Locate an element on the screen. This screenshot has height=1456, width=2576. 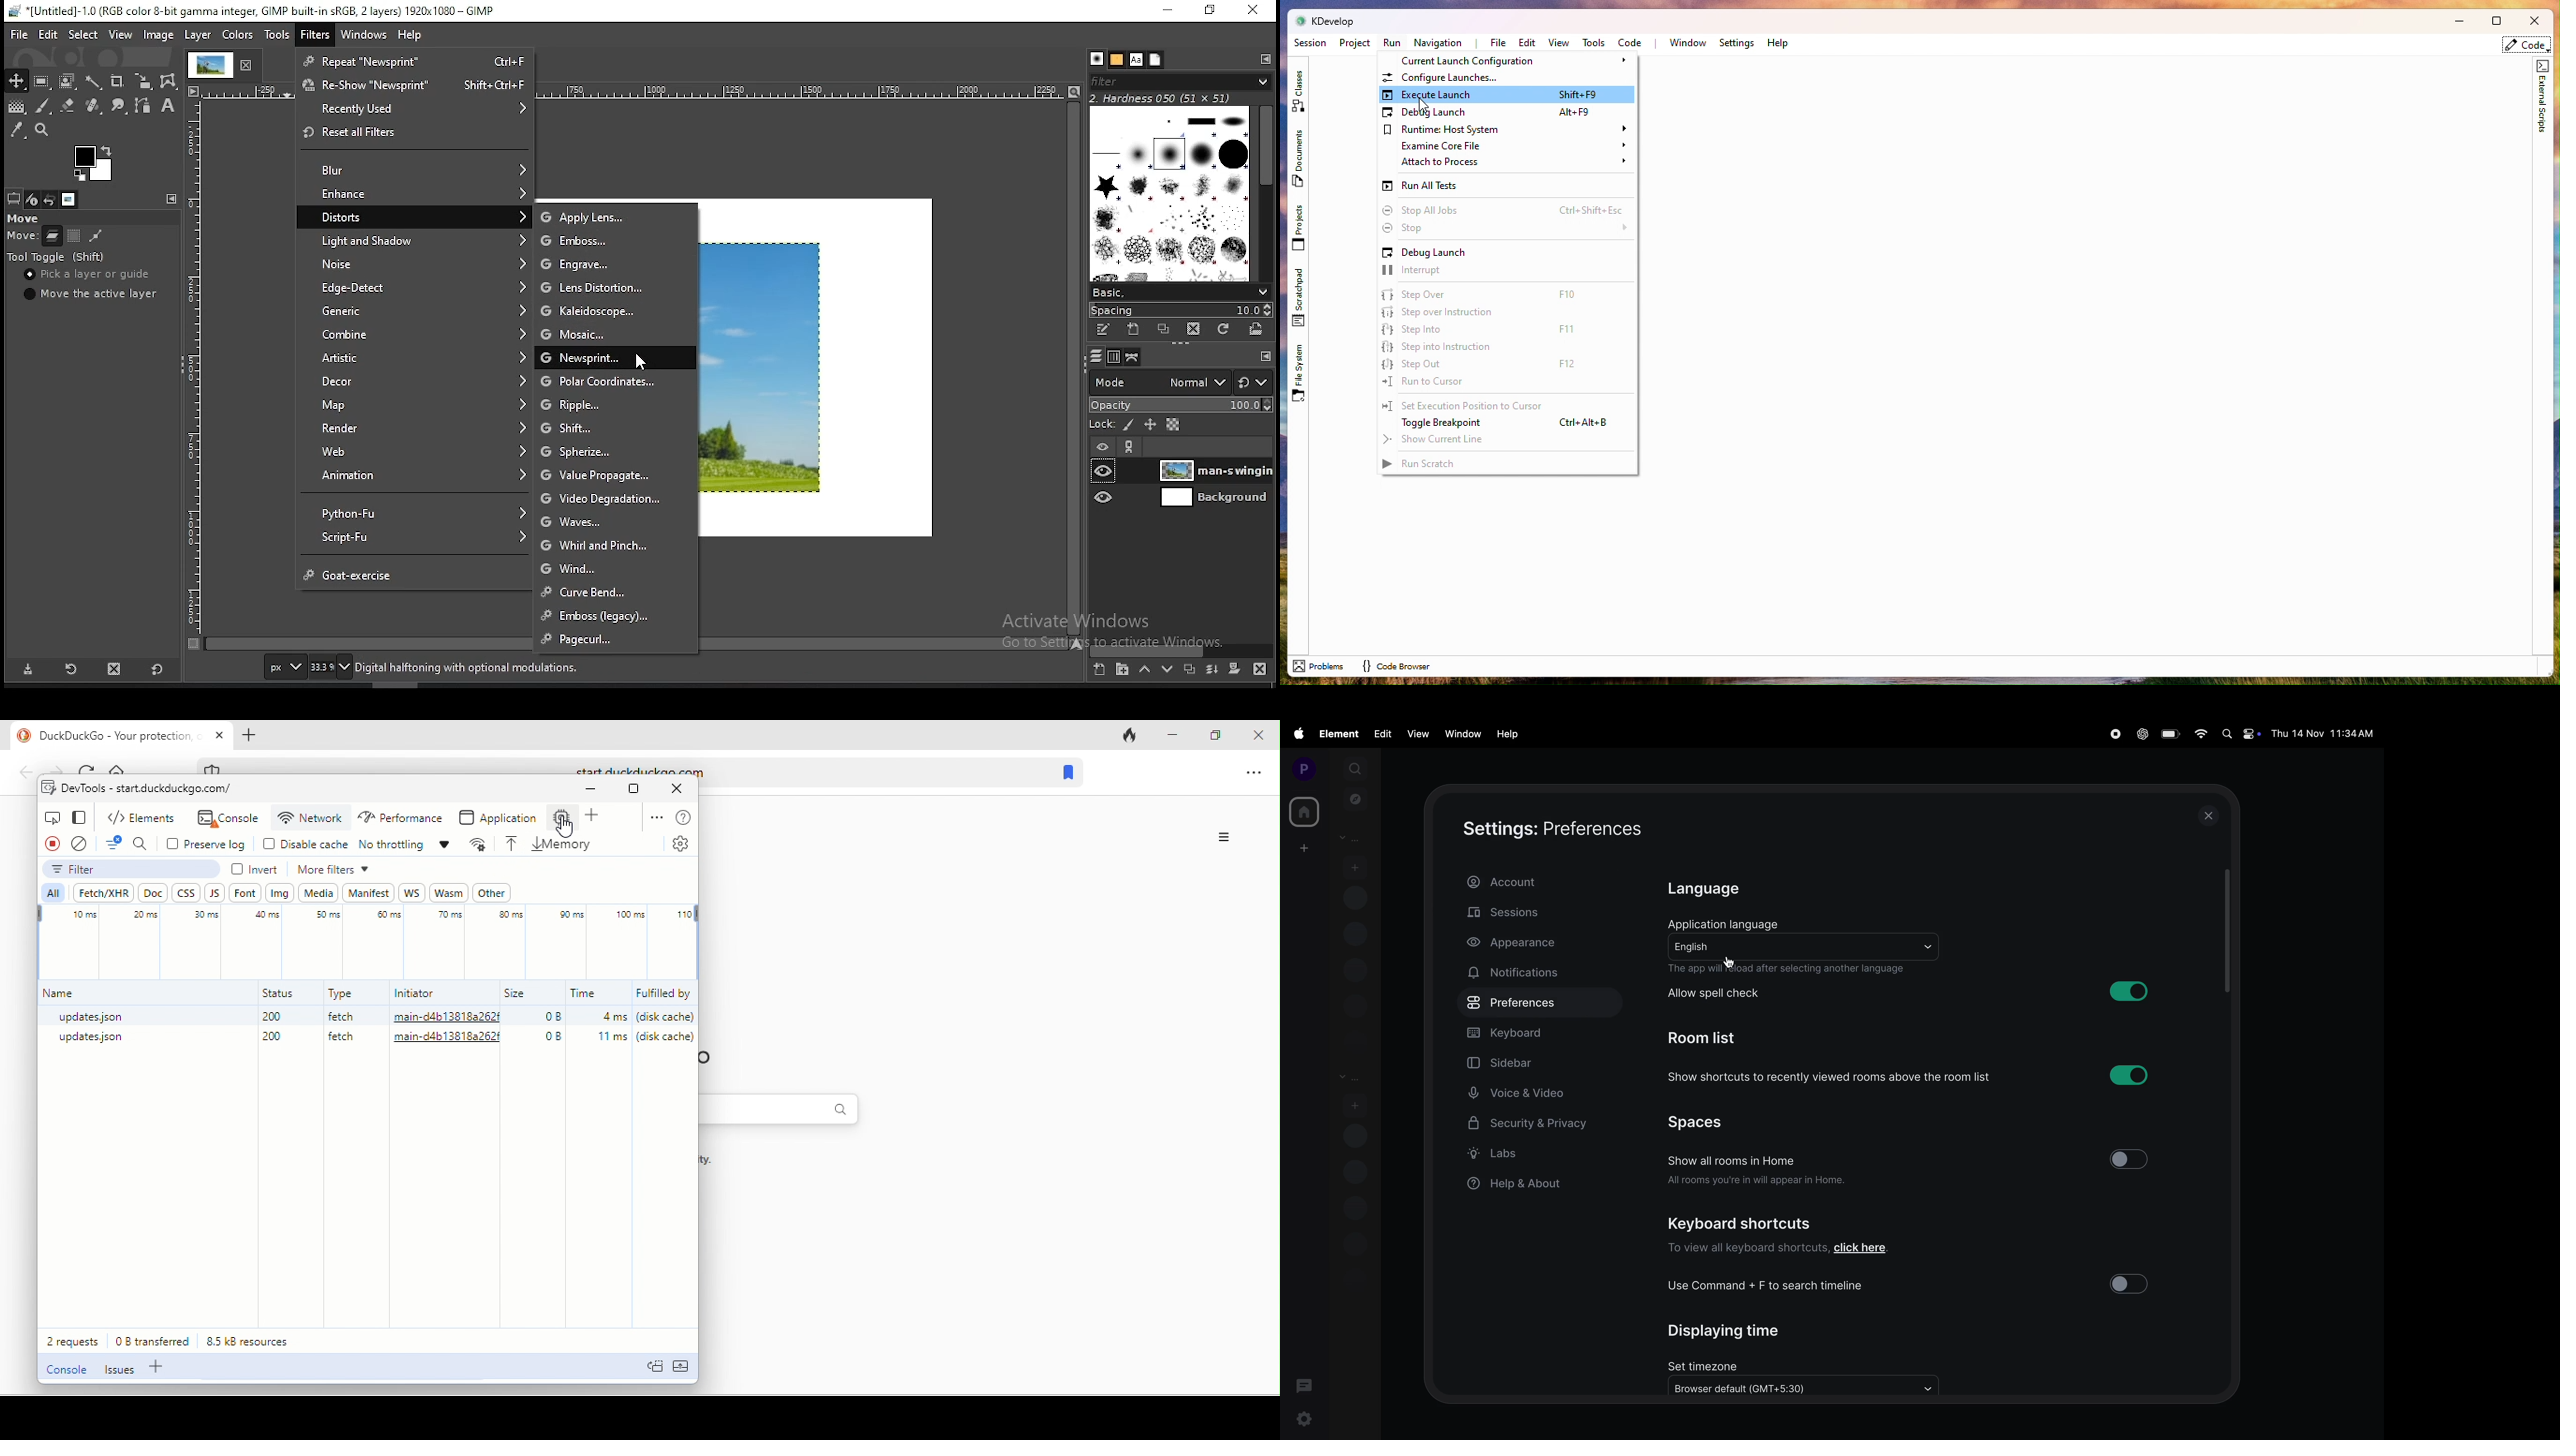
scroll bar is located at coordinates (1261, 193).